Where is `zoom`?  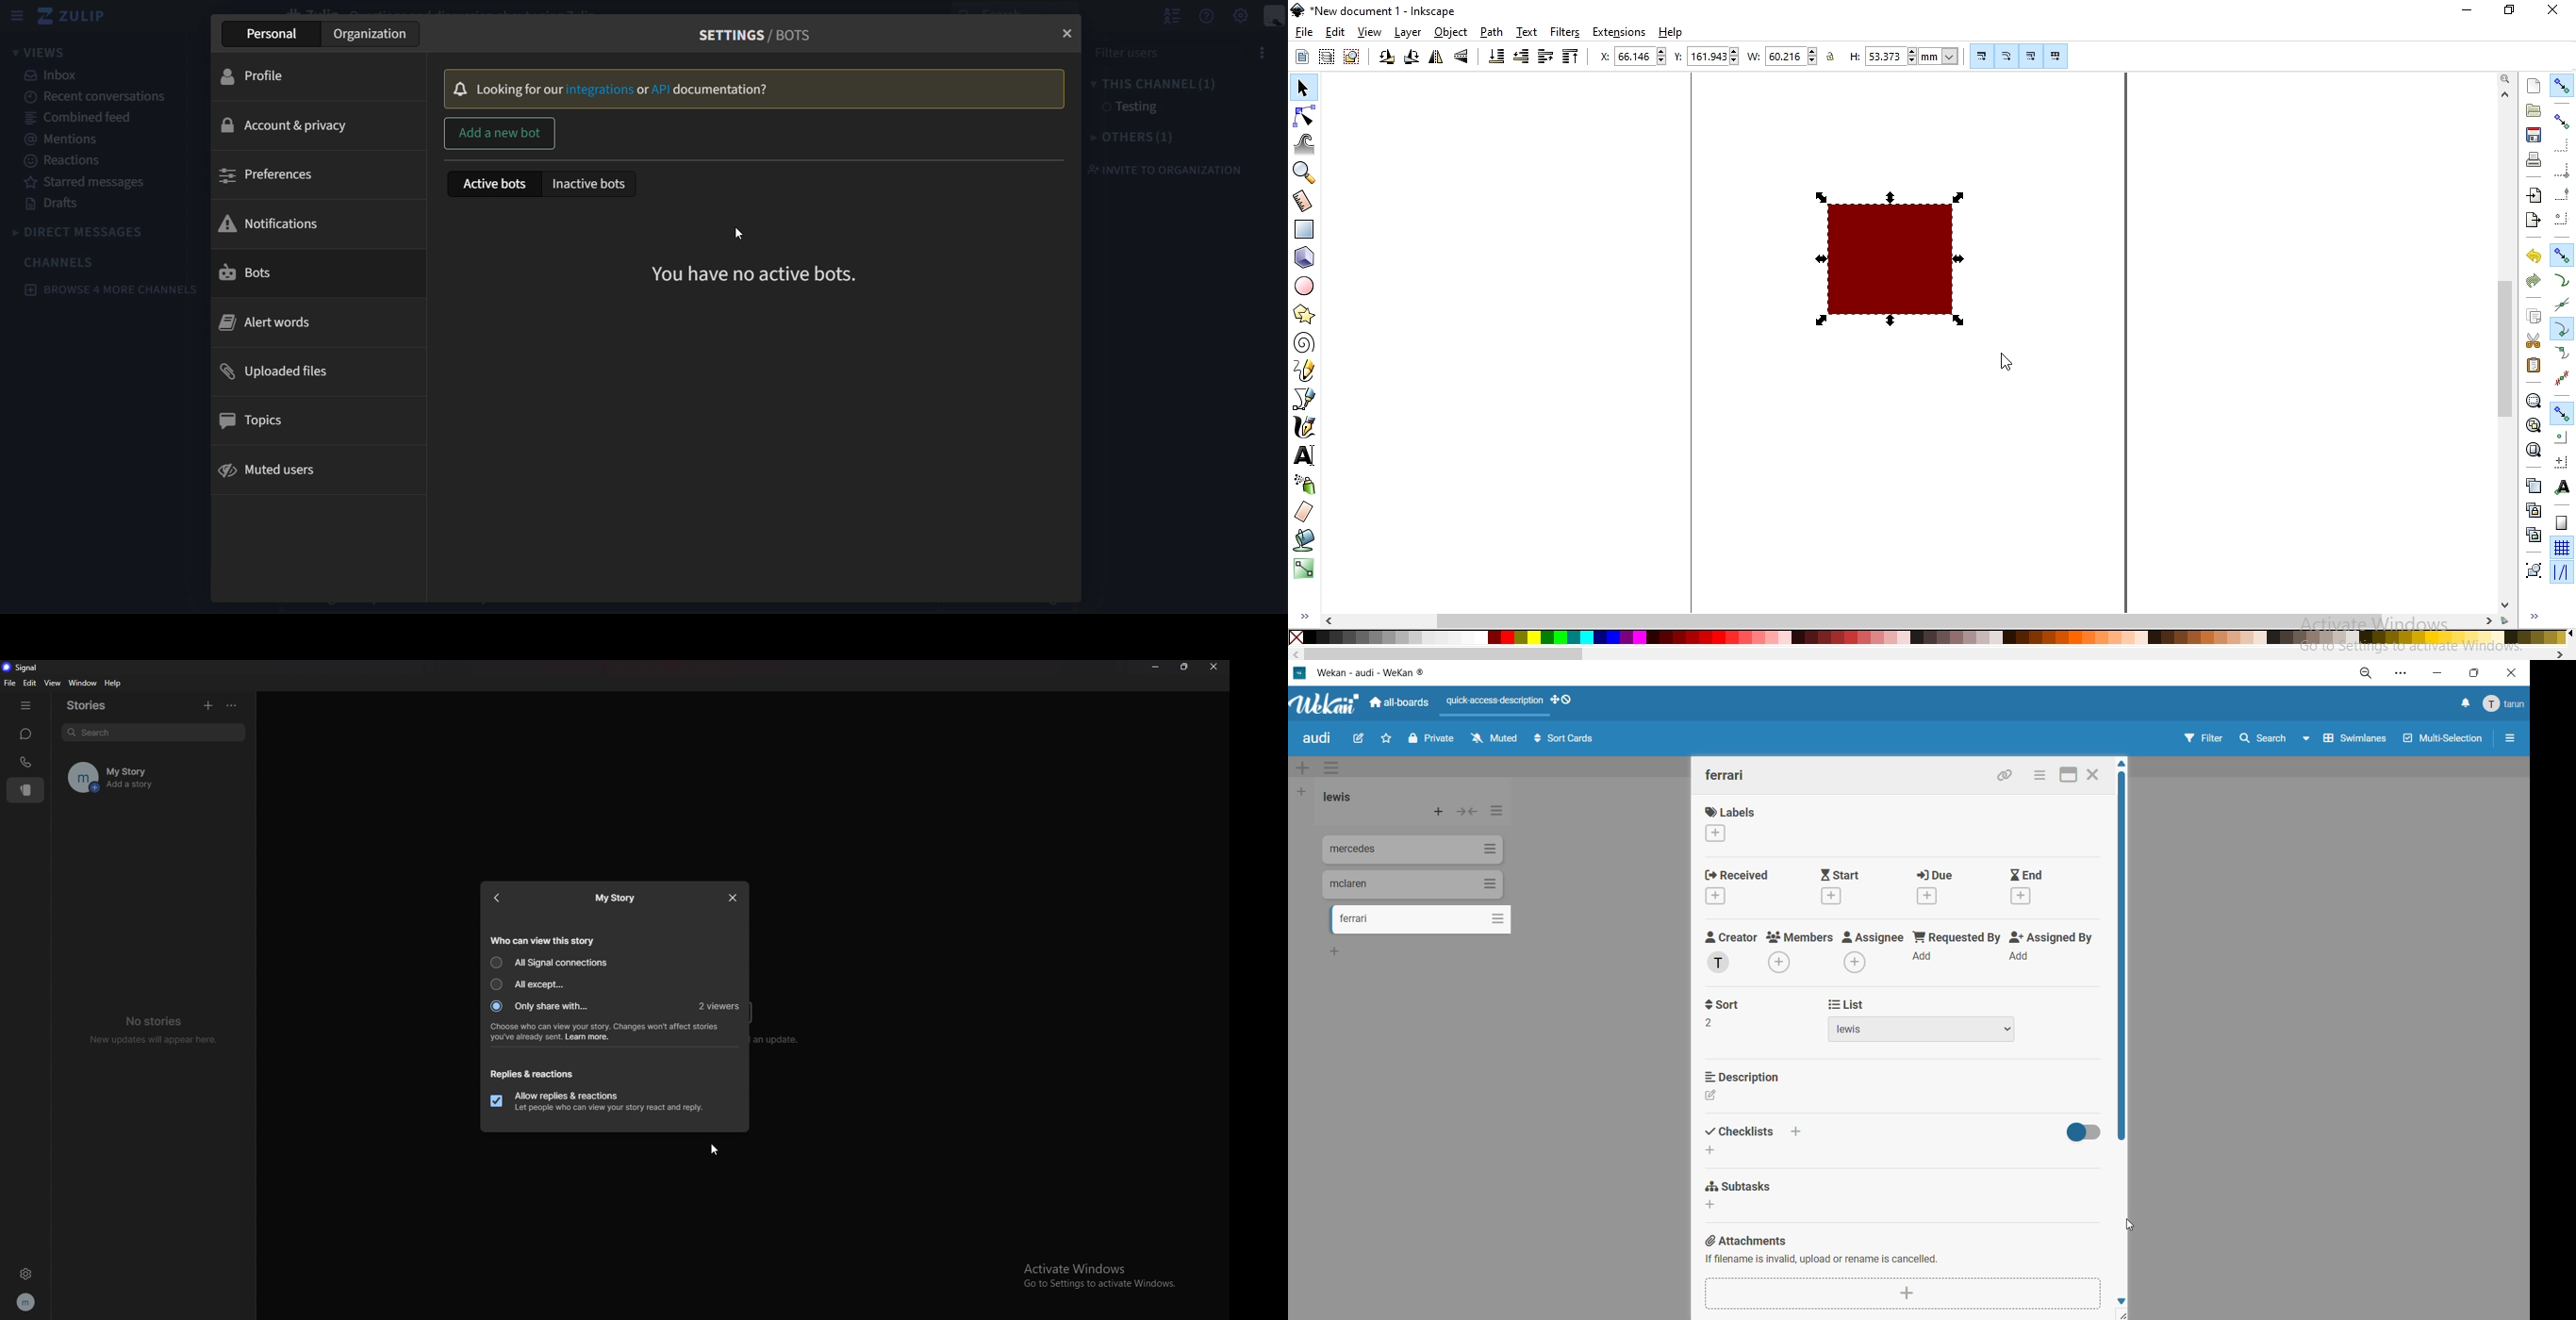
zoom is located at coordinates (2369, 673).